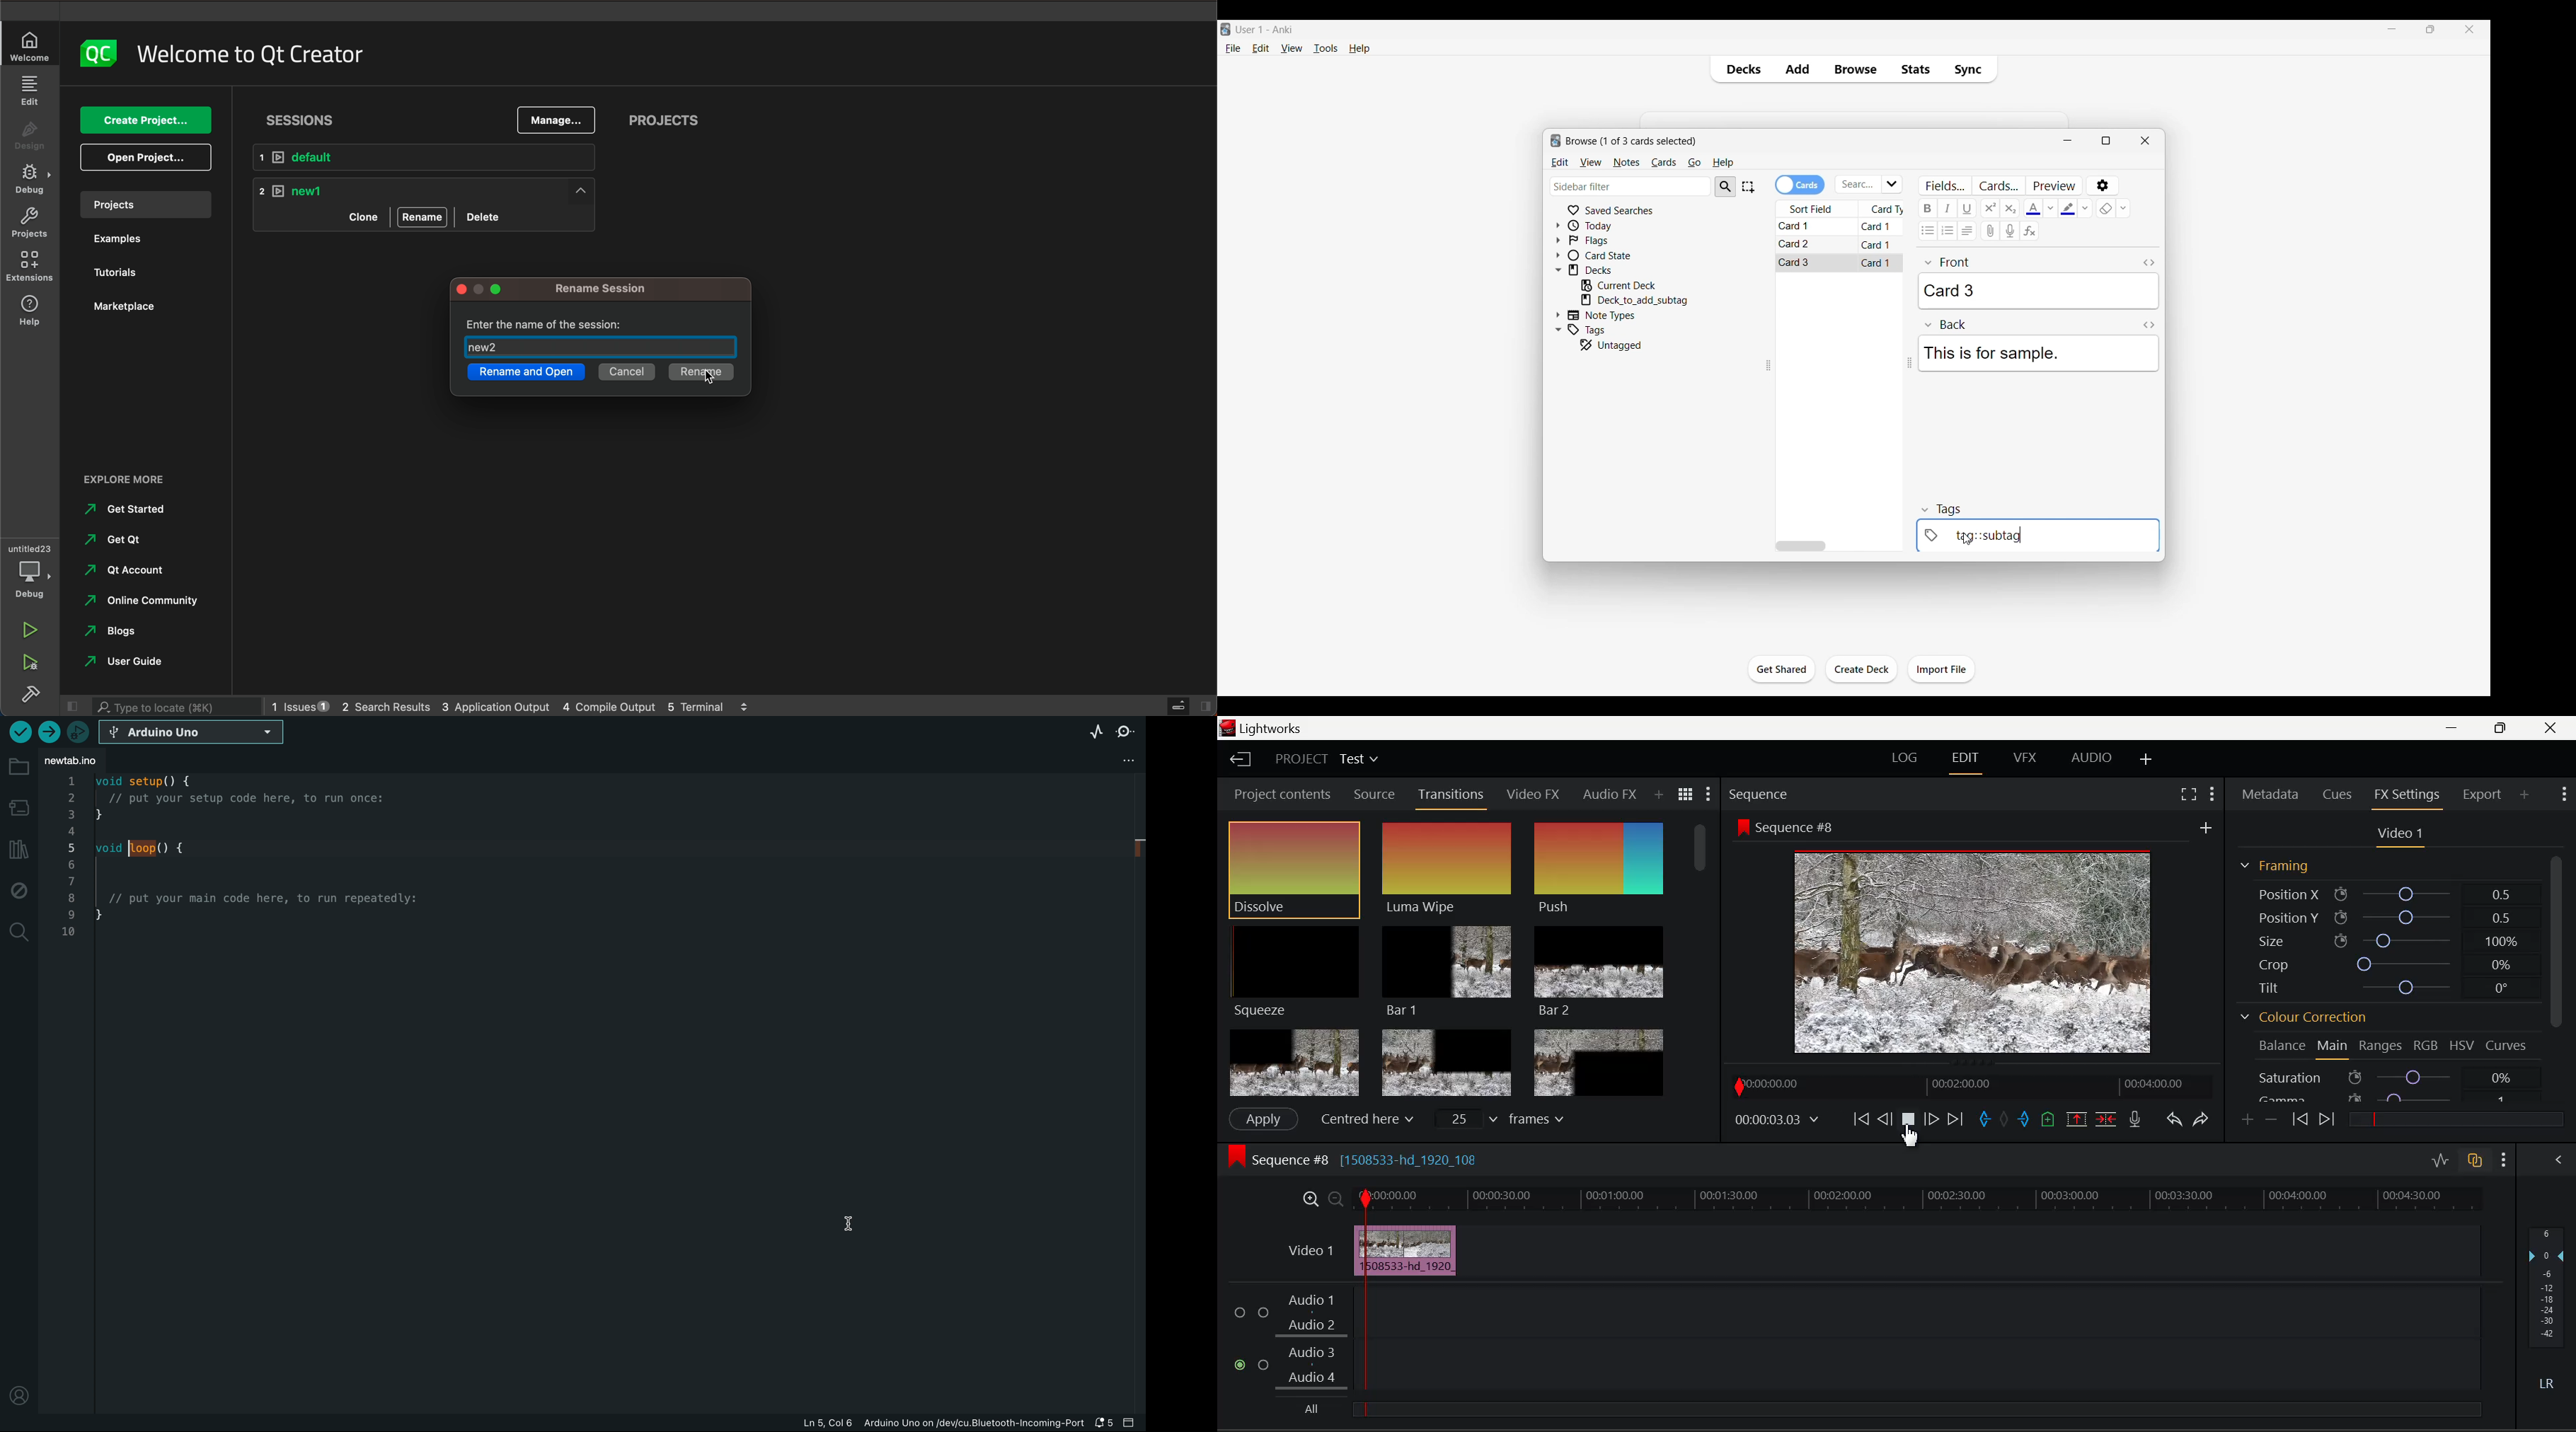 This screenshot has width=2576, height=1456. What do you see at coordinates (2068, 208) in the screenshot?
I see `Selected text highlight color` at bounding box center [2068, 208].